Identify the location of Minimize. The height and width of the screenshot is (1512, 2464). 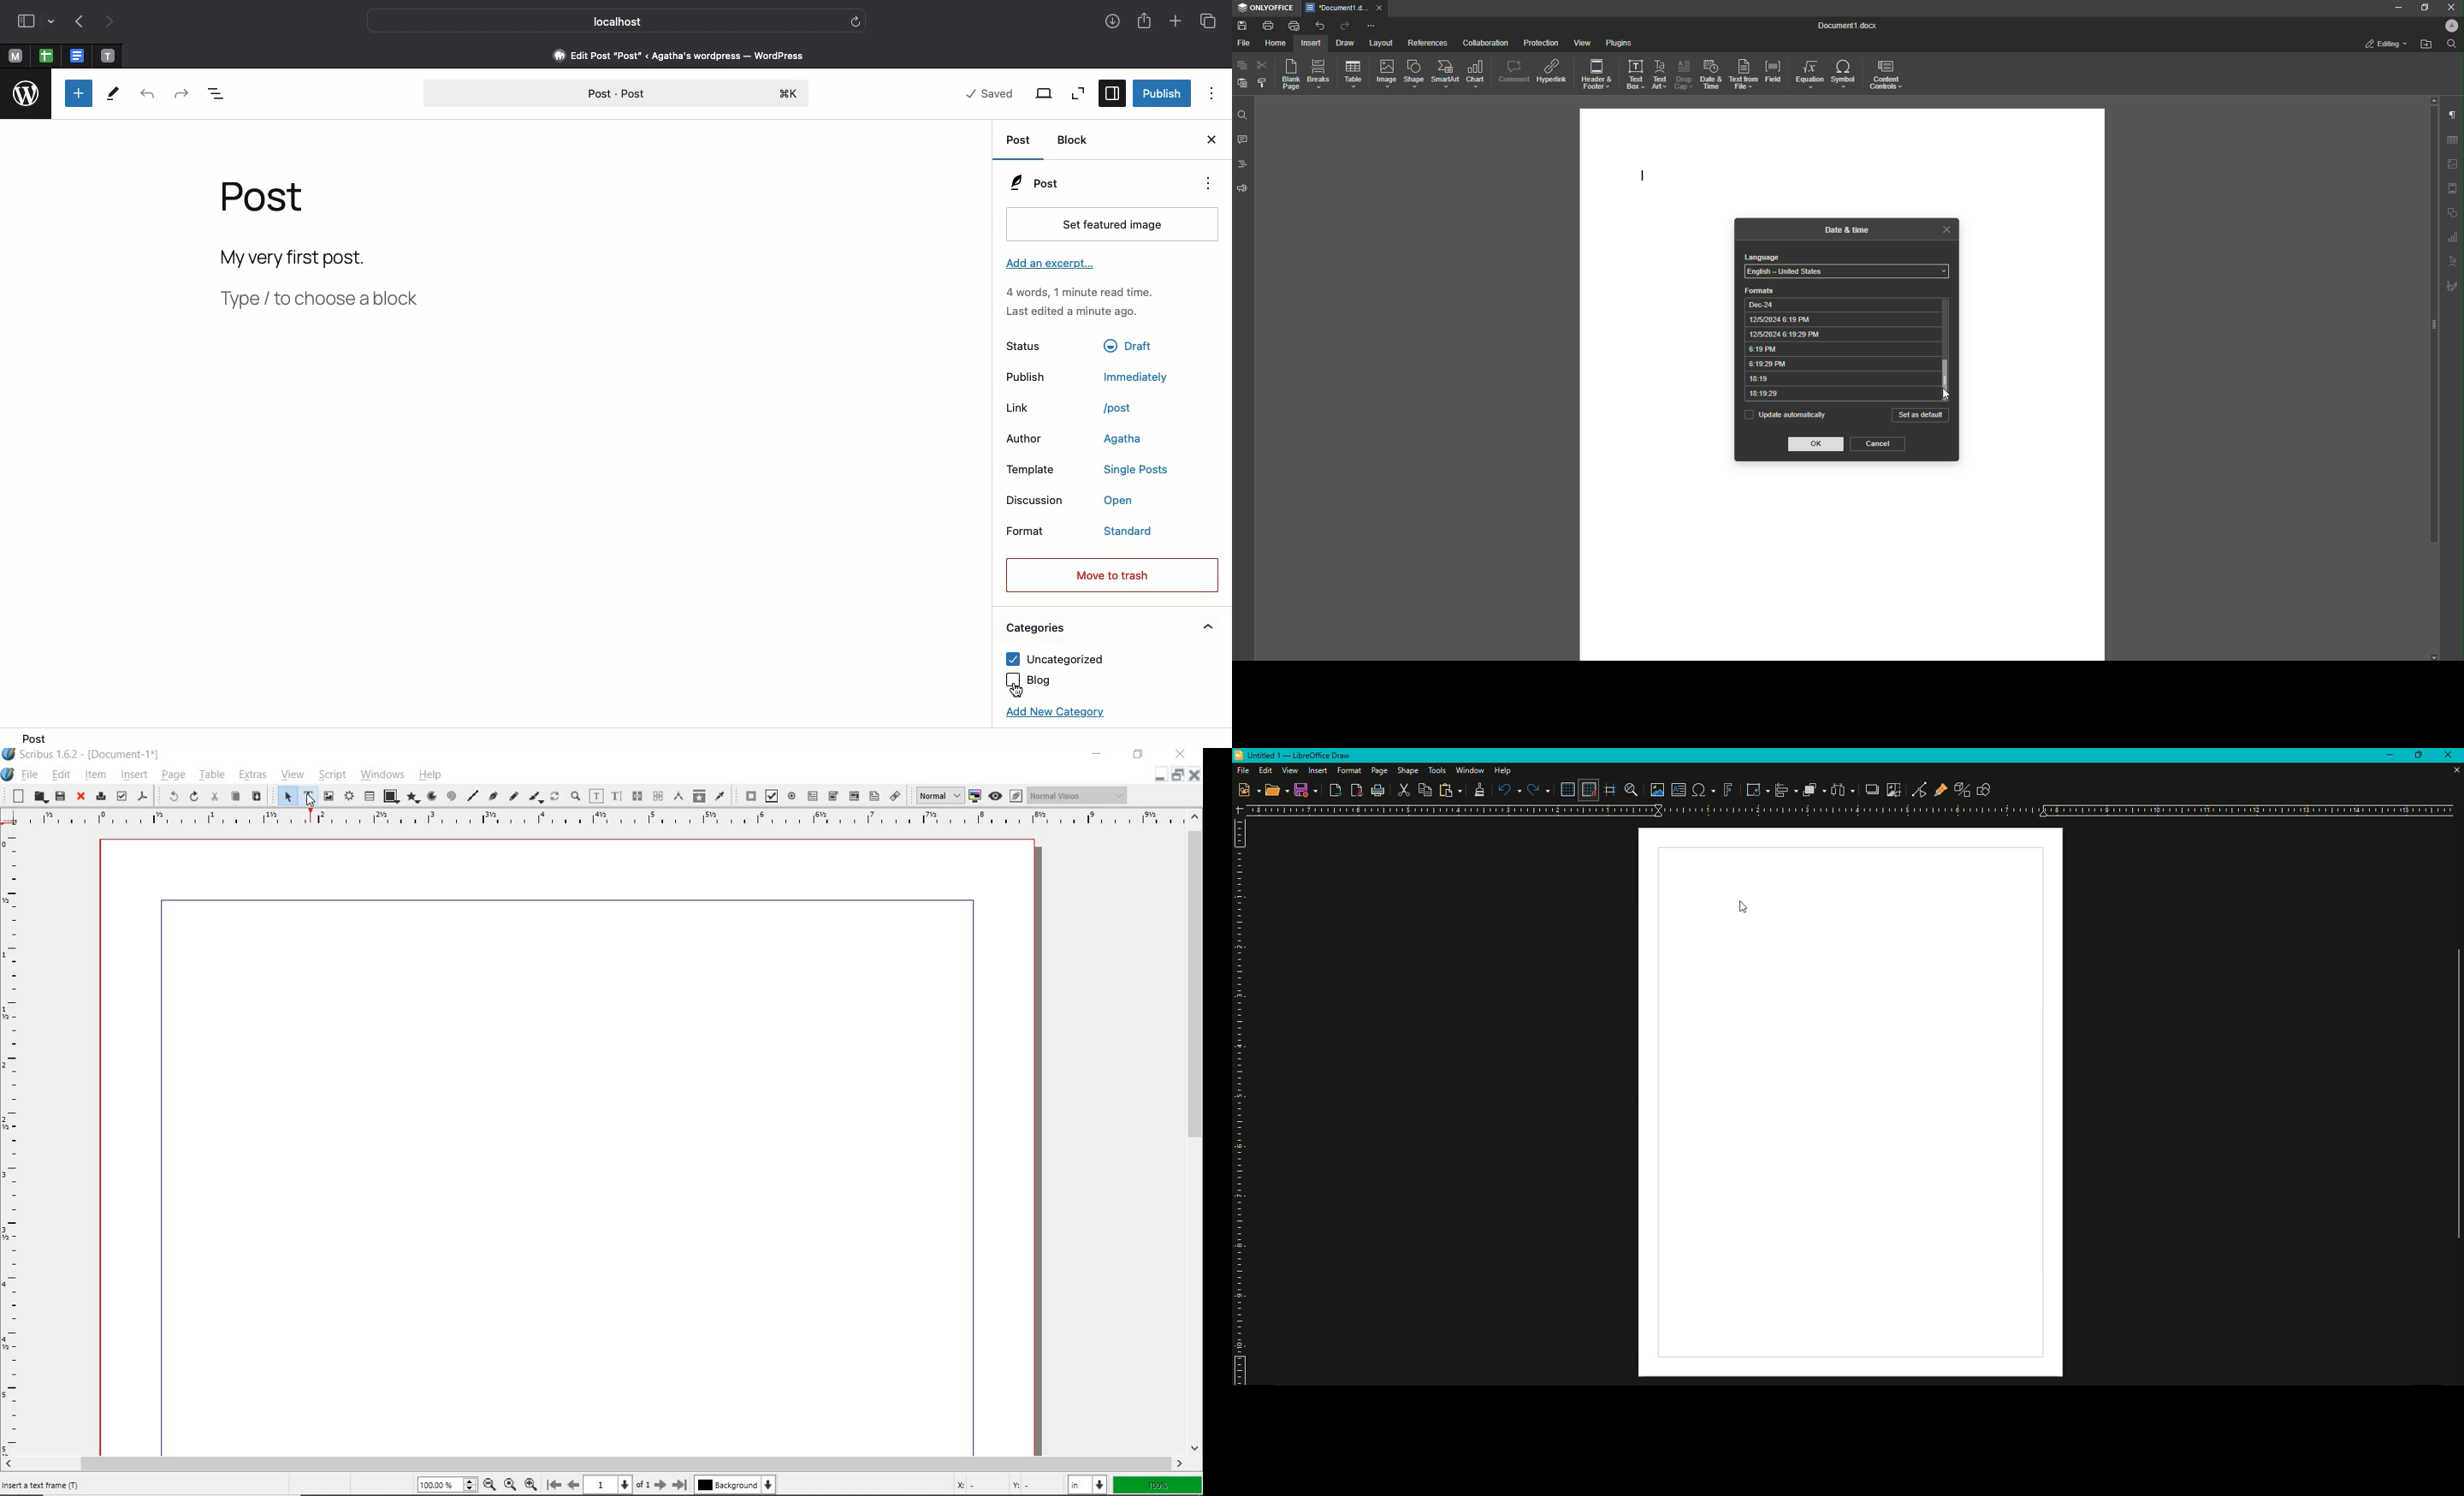
(2396, 7).